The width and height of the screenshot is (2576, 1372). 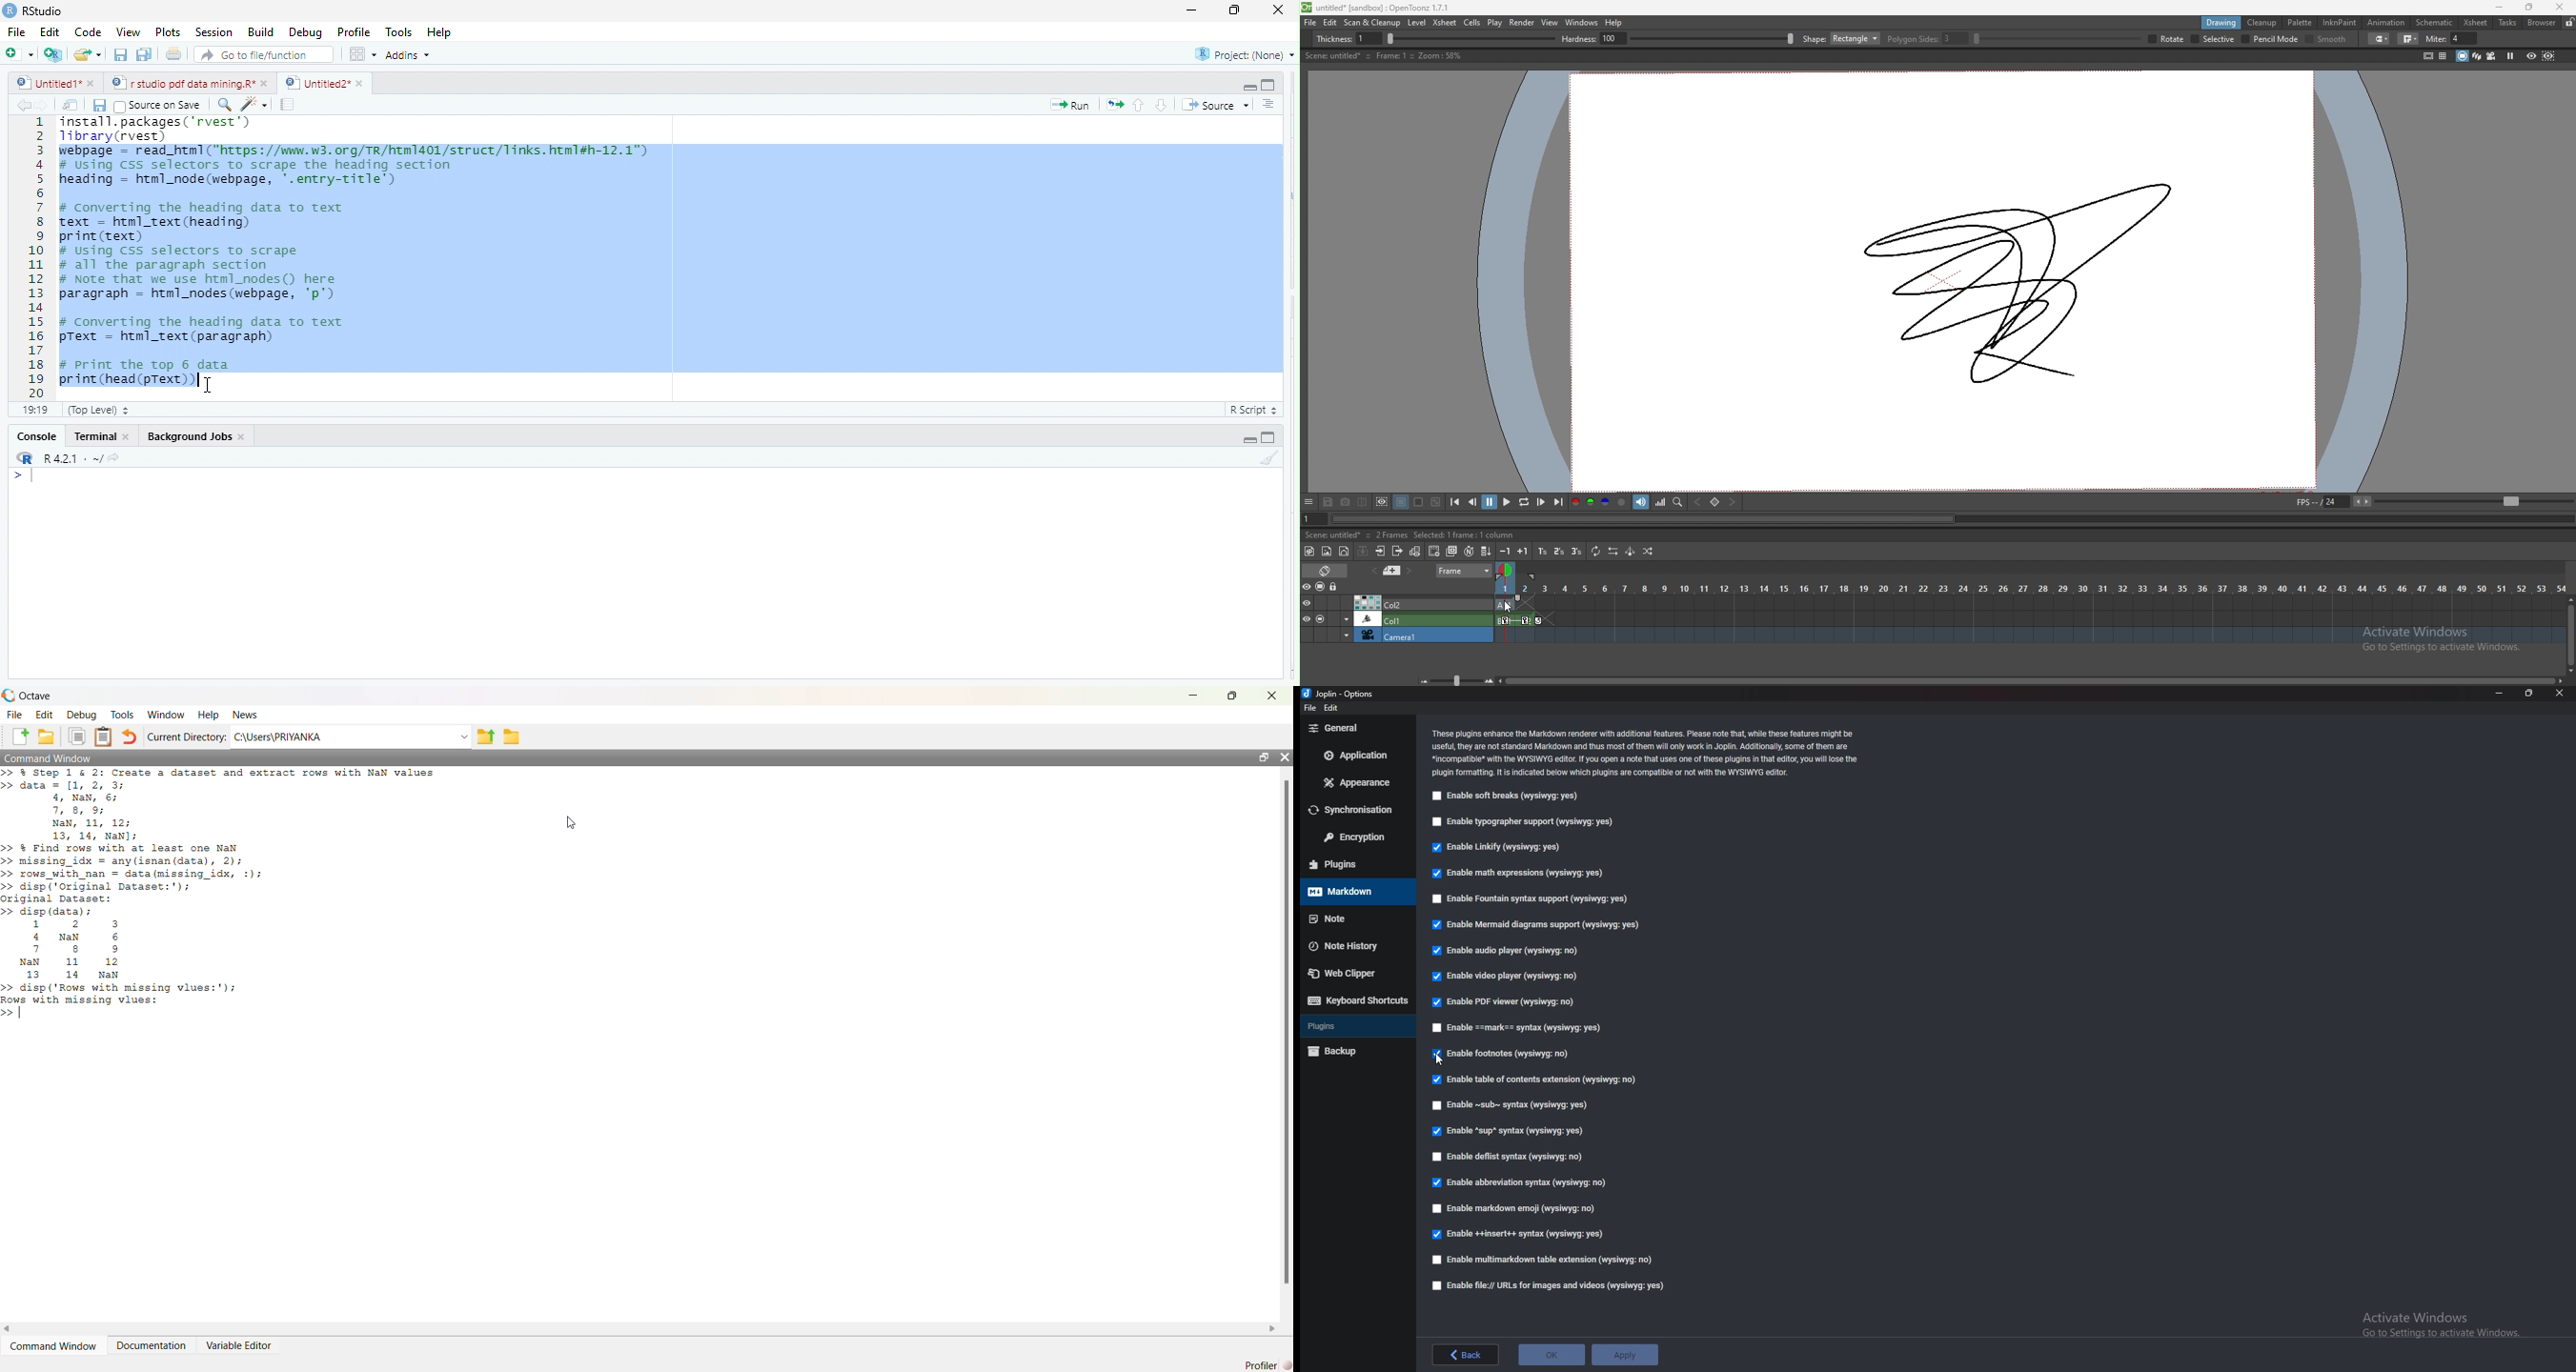 What do you see at coordinates (89, 53) in the screenshot?
I see `open an existing file` at bounding box center [89, 53].